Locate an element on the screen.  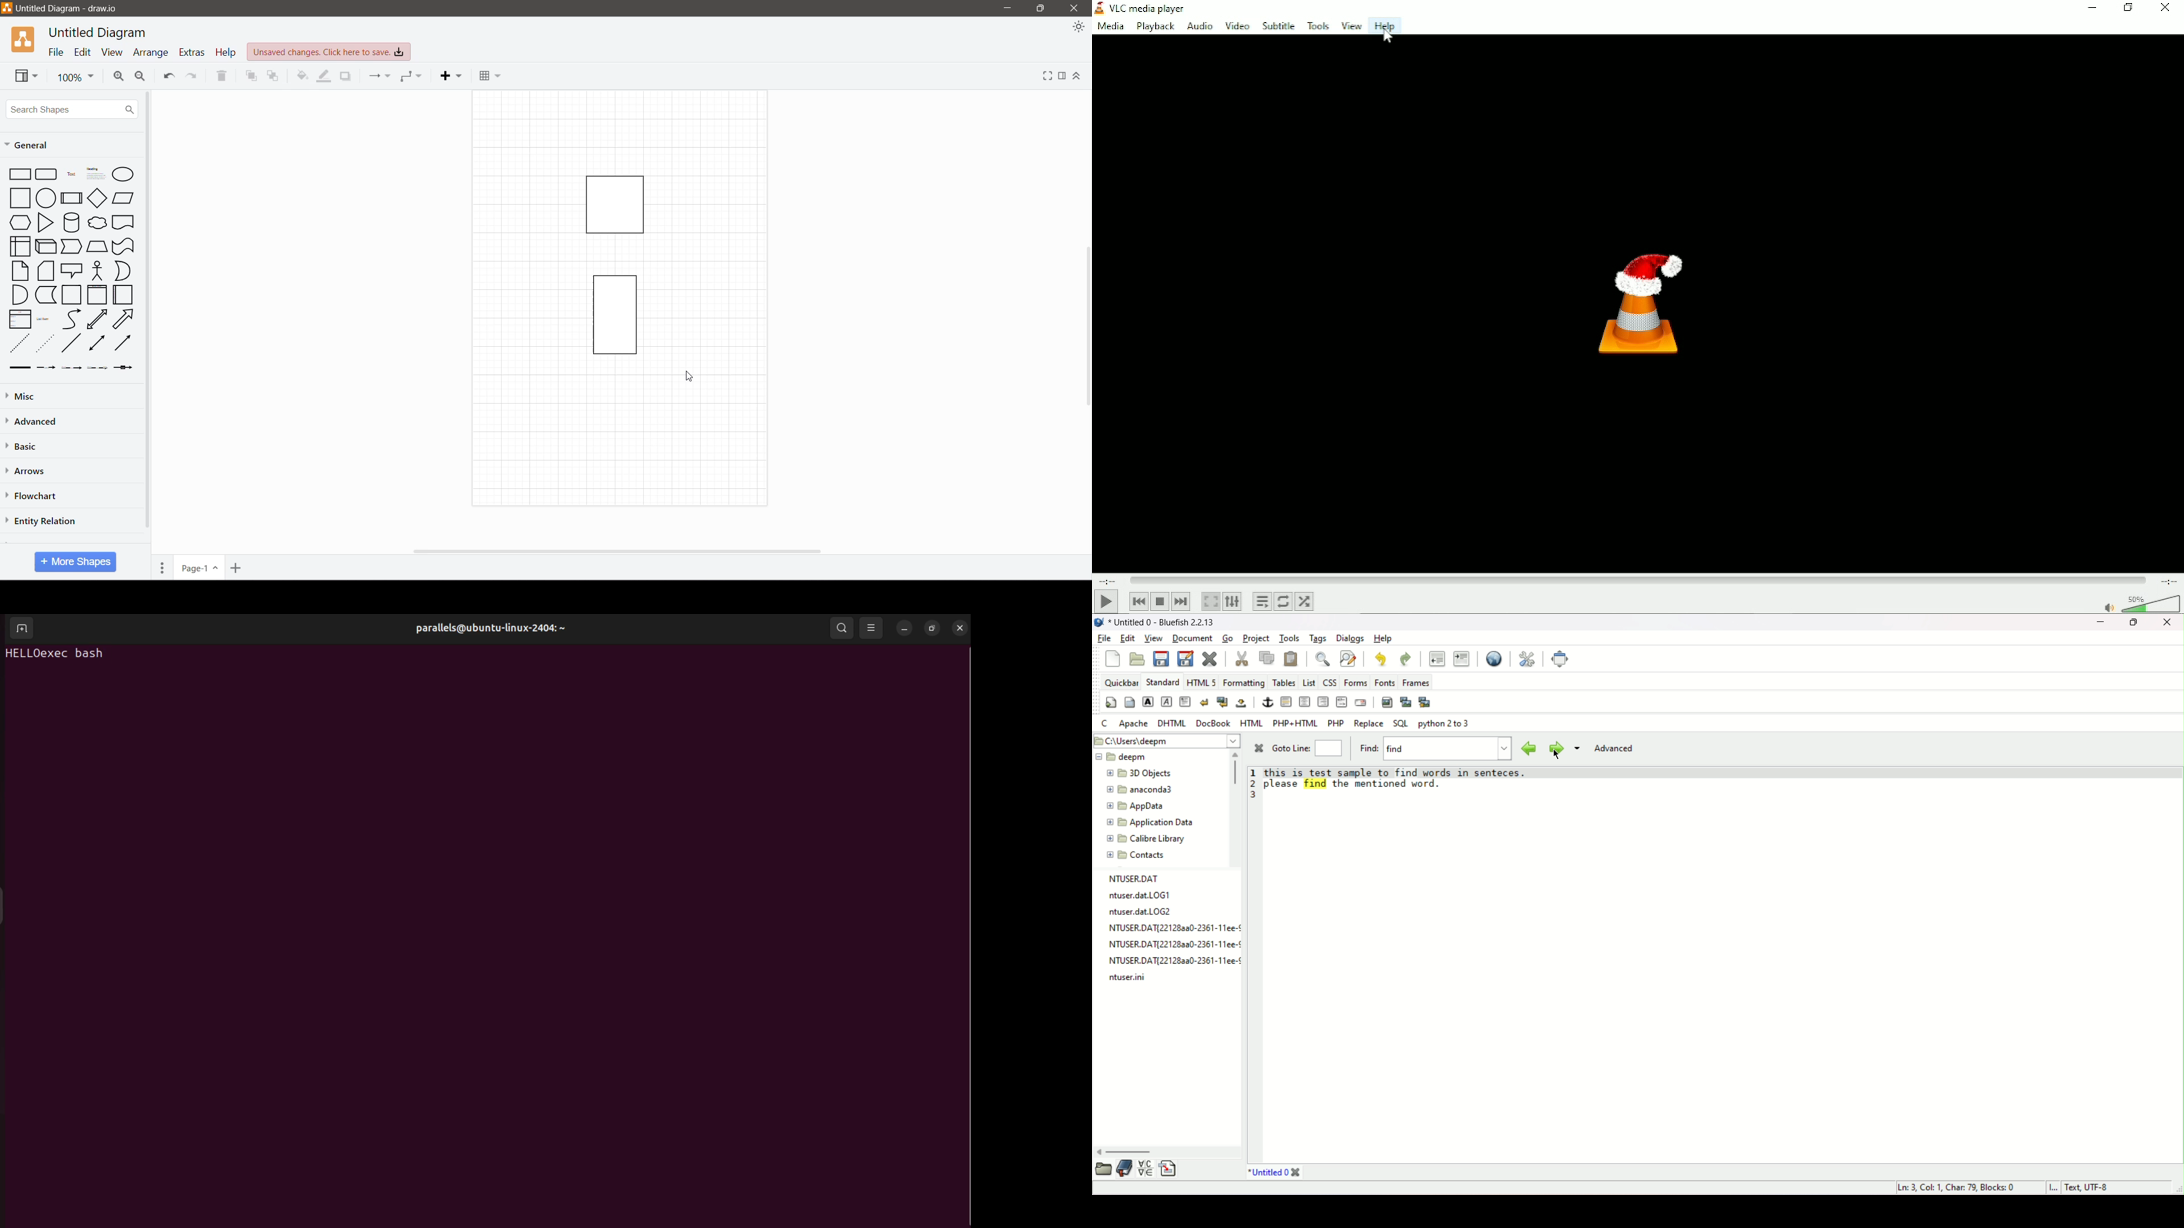
Toggle video in fullscreen is located at coordinates (1211, 601).